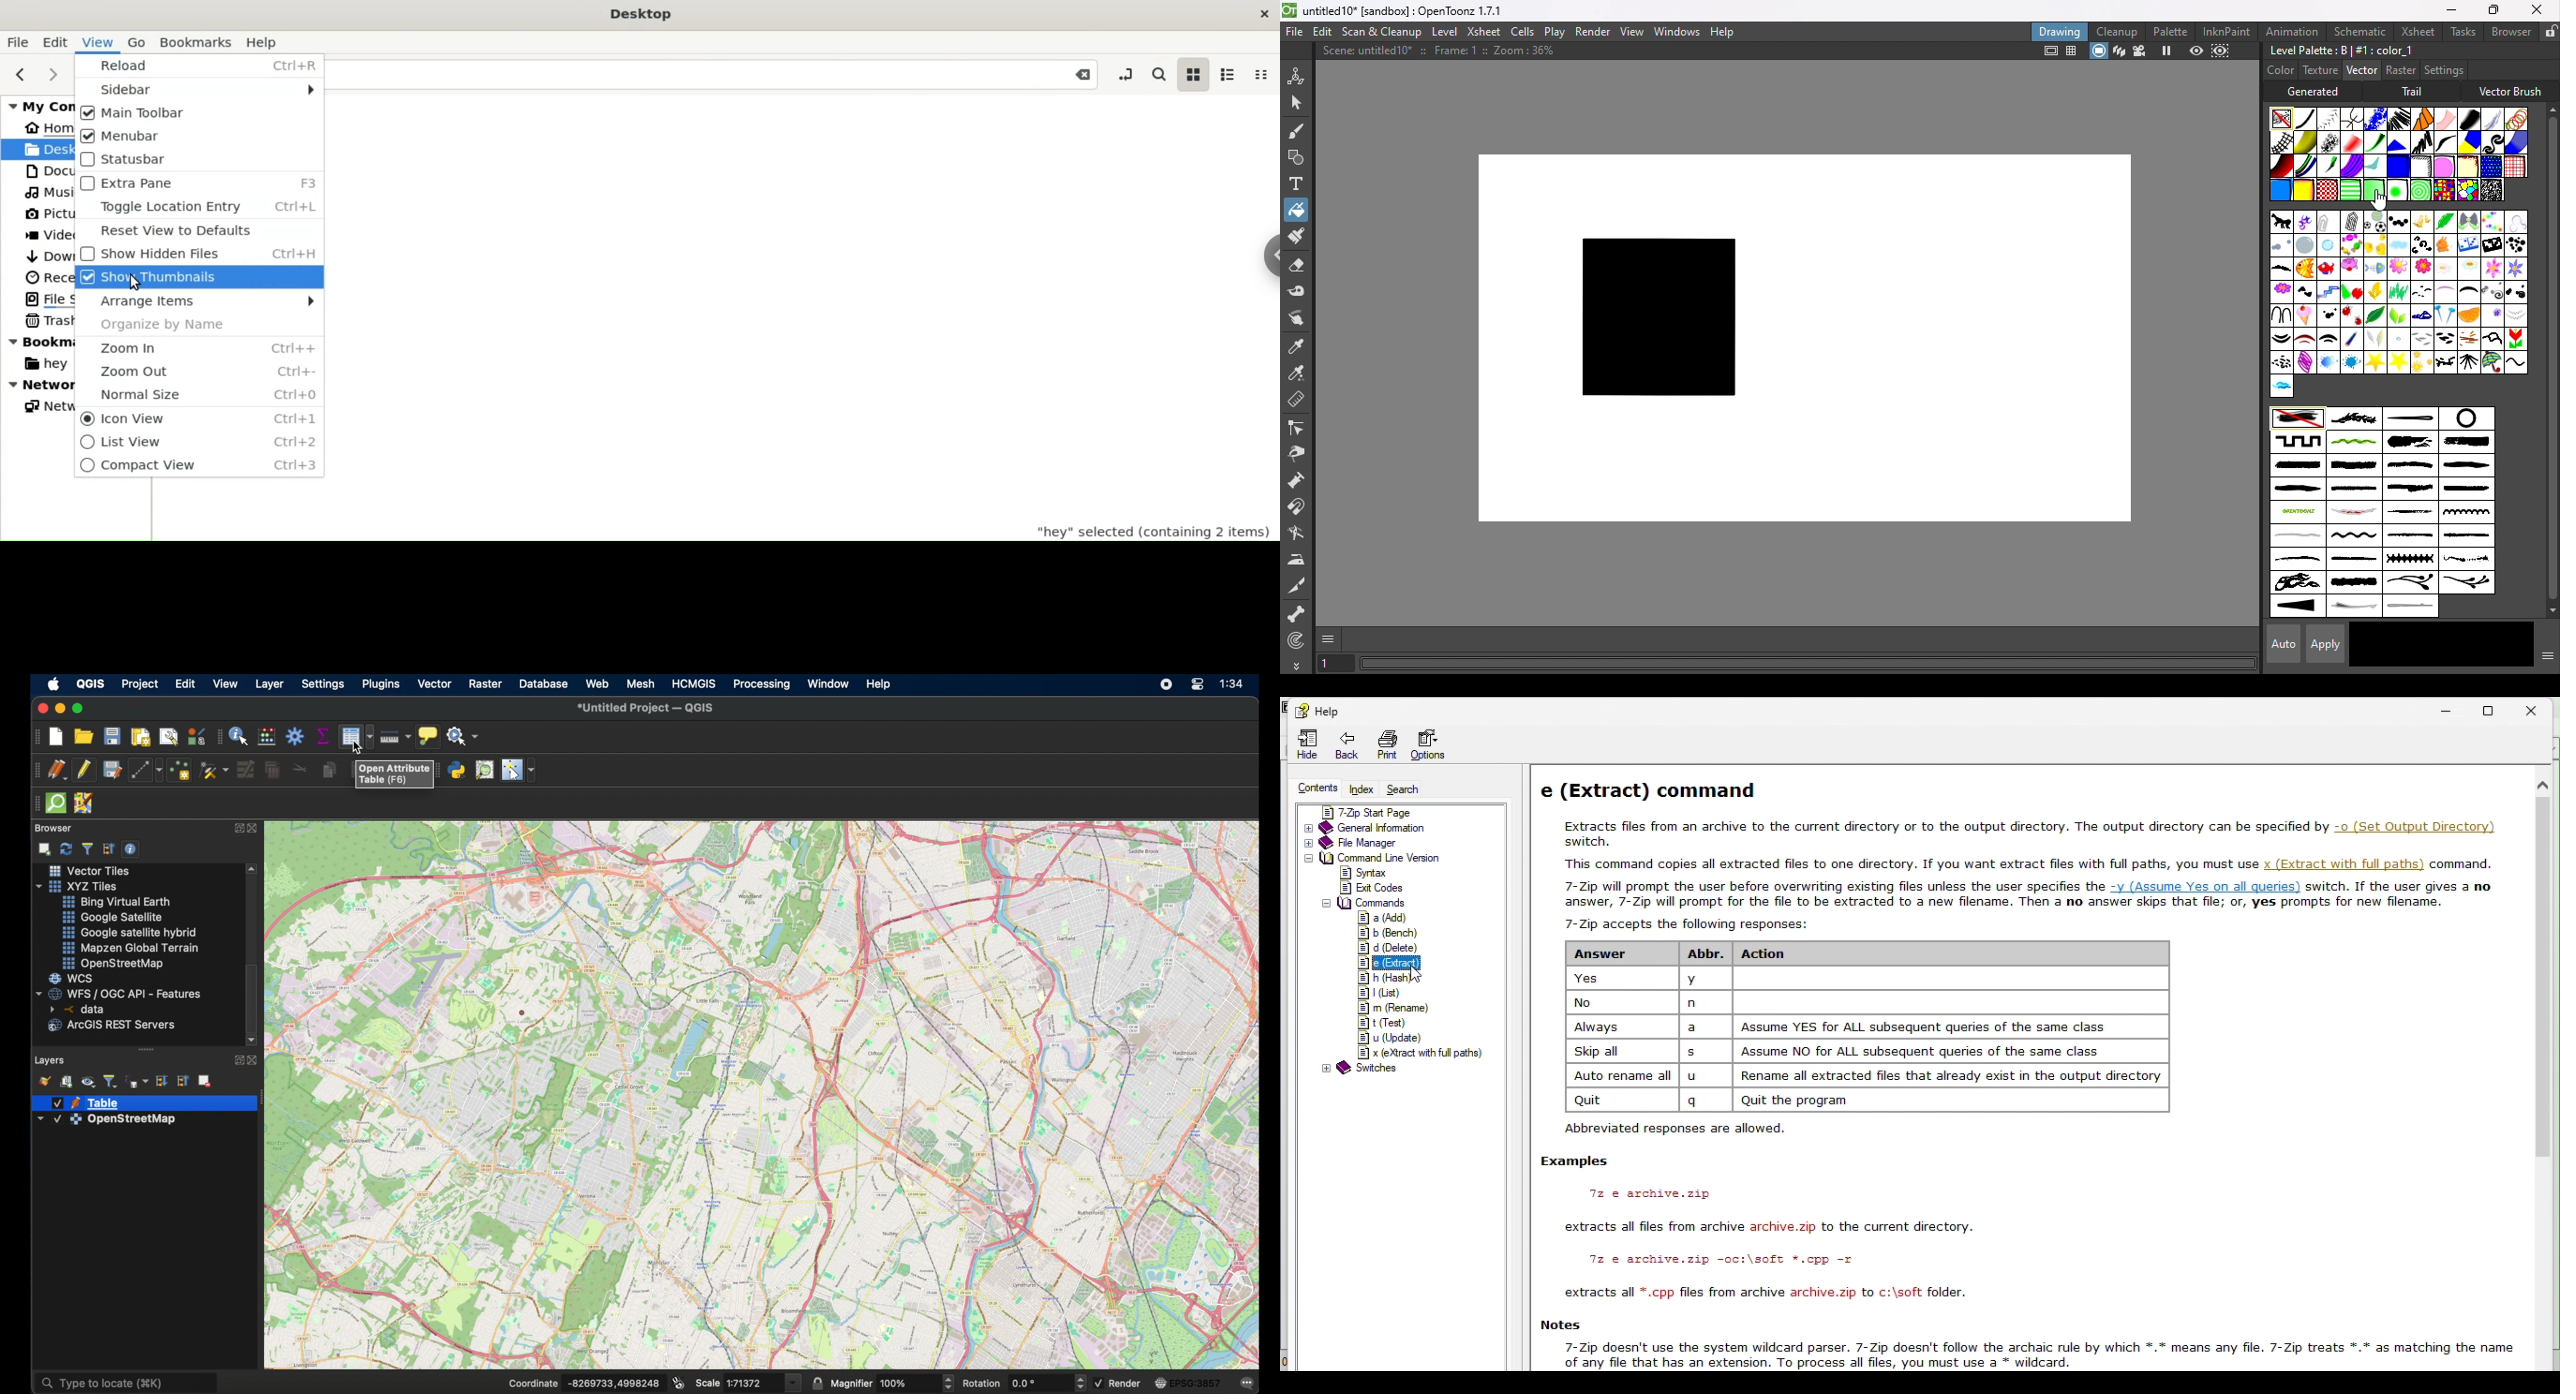 This screenshot has height=1400, width=2576. I want to click on render, so click(1129, 1383).